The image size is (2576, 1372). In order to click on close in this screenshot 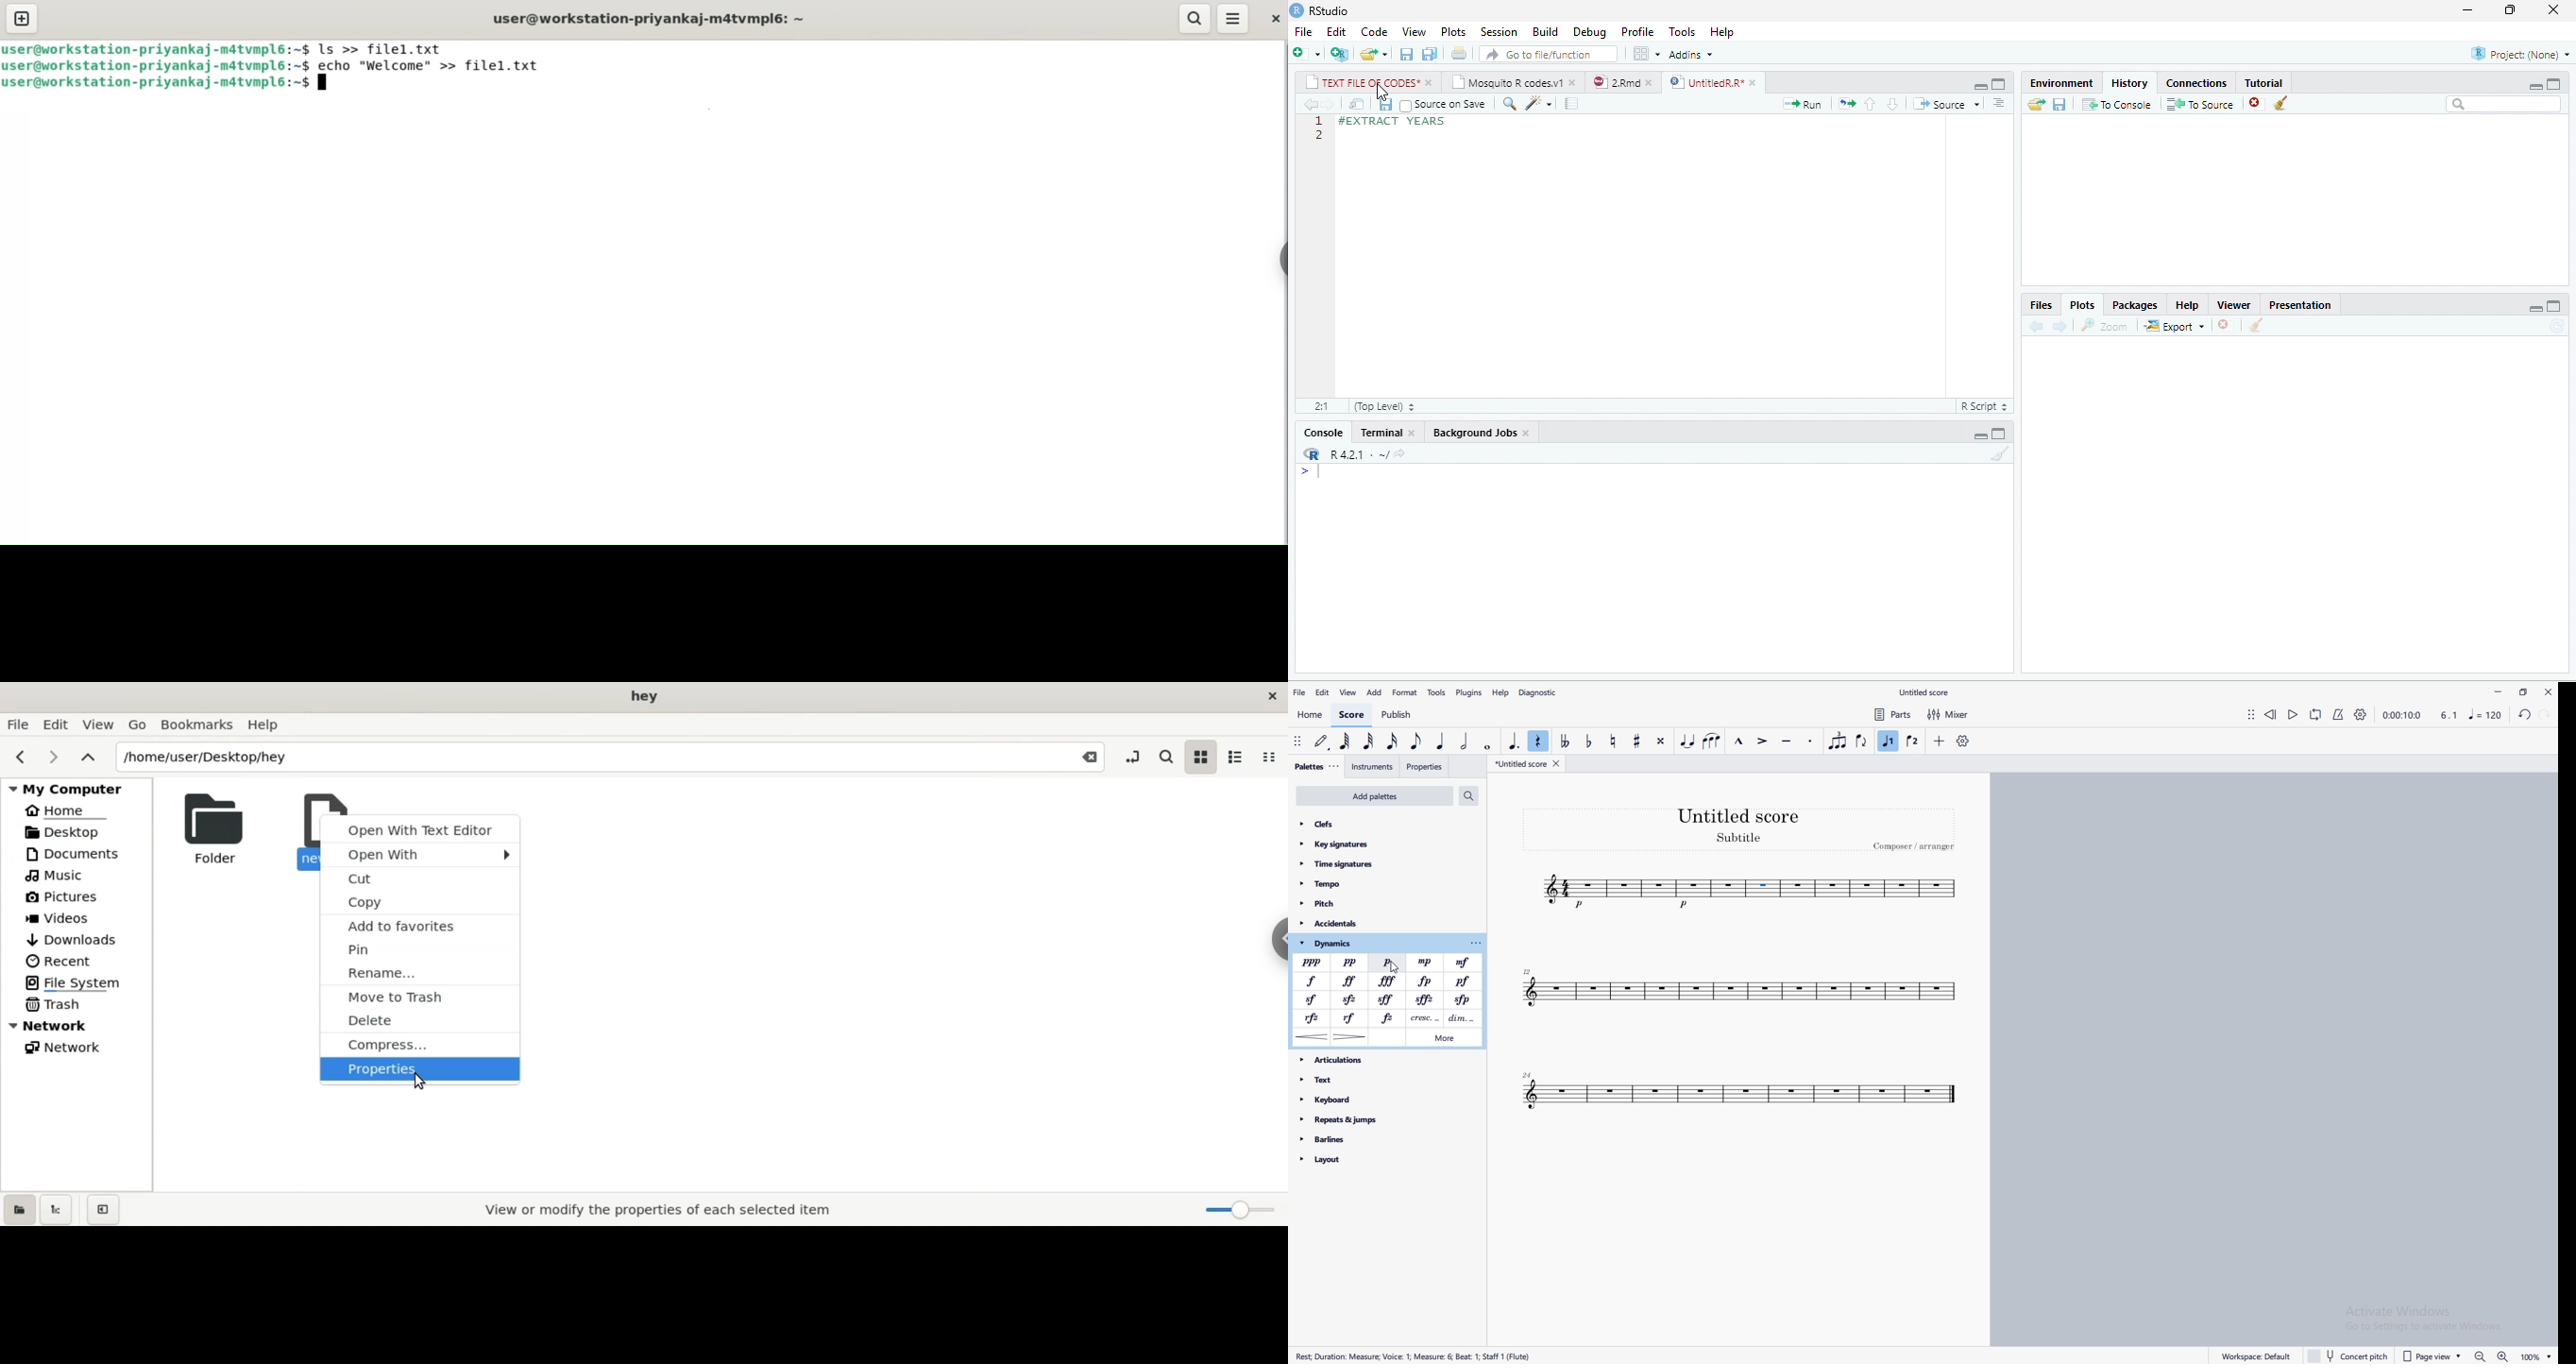, I will do `click(1754, 83)`.